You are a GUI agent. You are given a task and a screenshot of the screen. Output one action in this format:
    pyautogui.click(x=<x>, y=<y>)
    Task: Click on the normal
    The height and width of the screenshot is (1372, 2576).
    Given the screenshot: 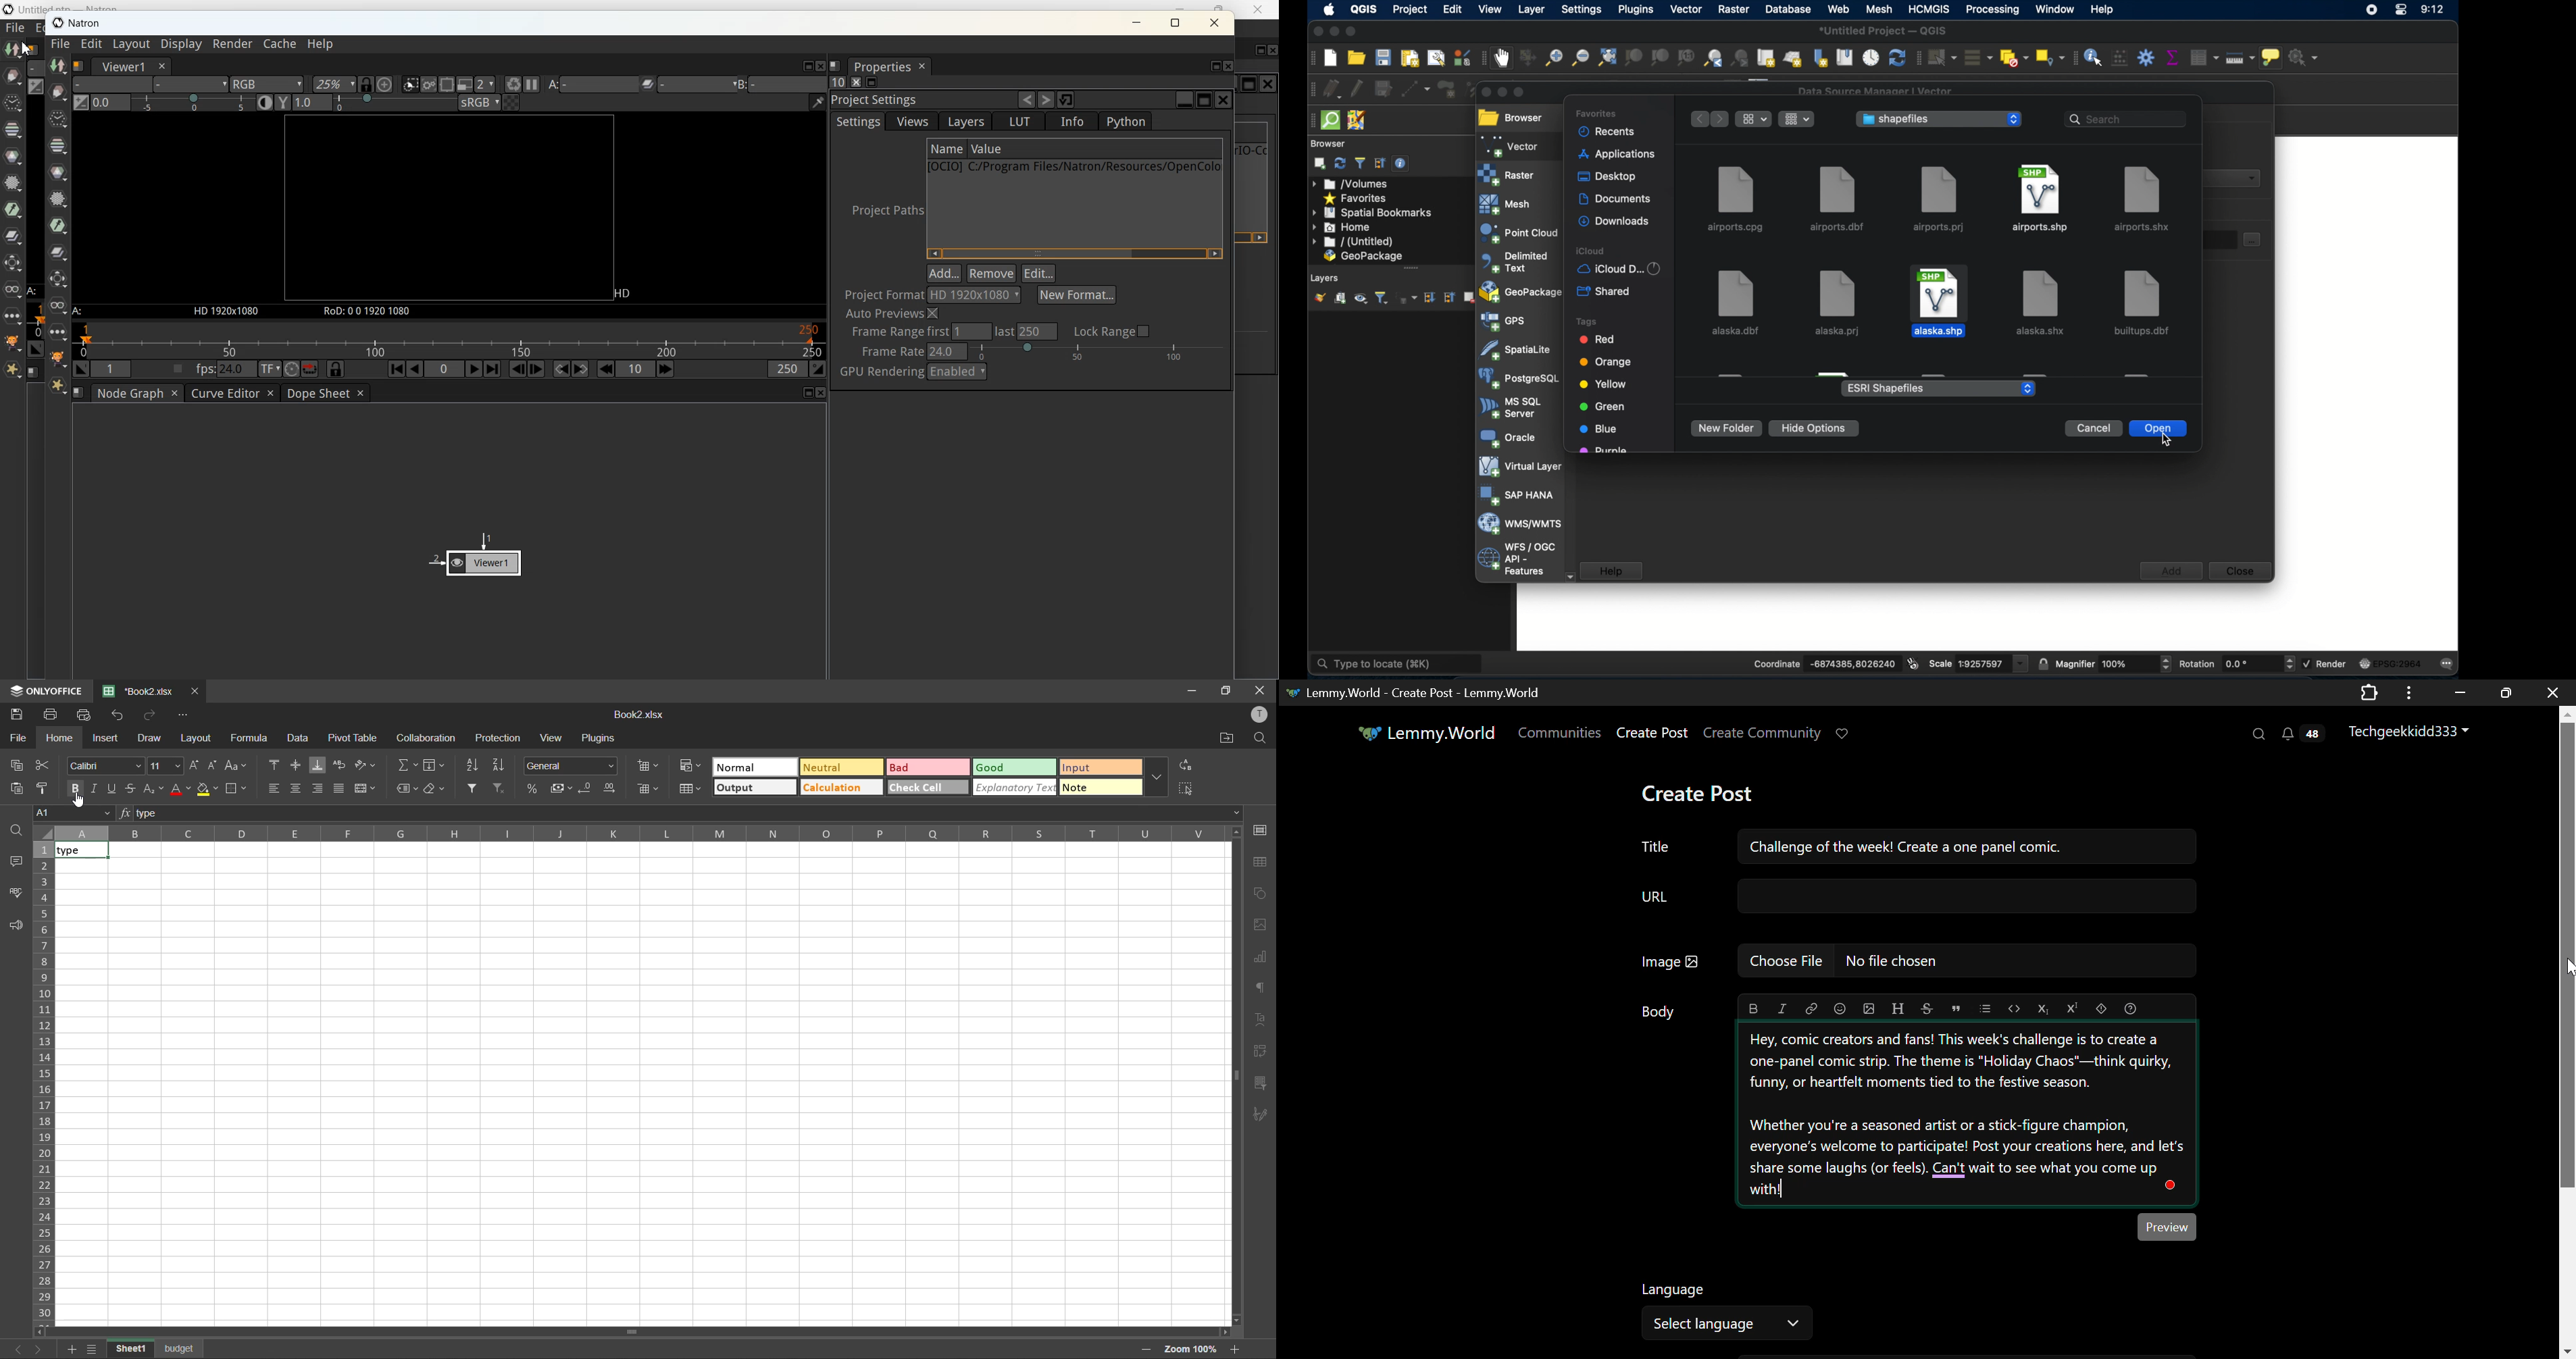 What is the action you would take?
    pyautogui.click(x=757, y=767)
    